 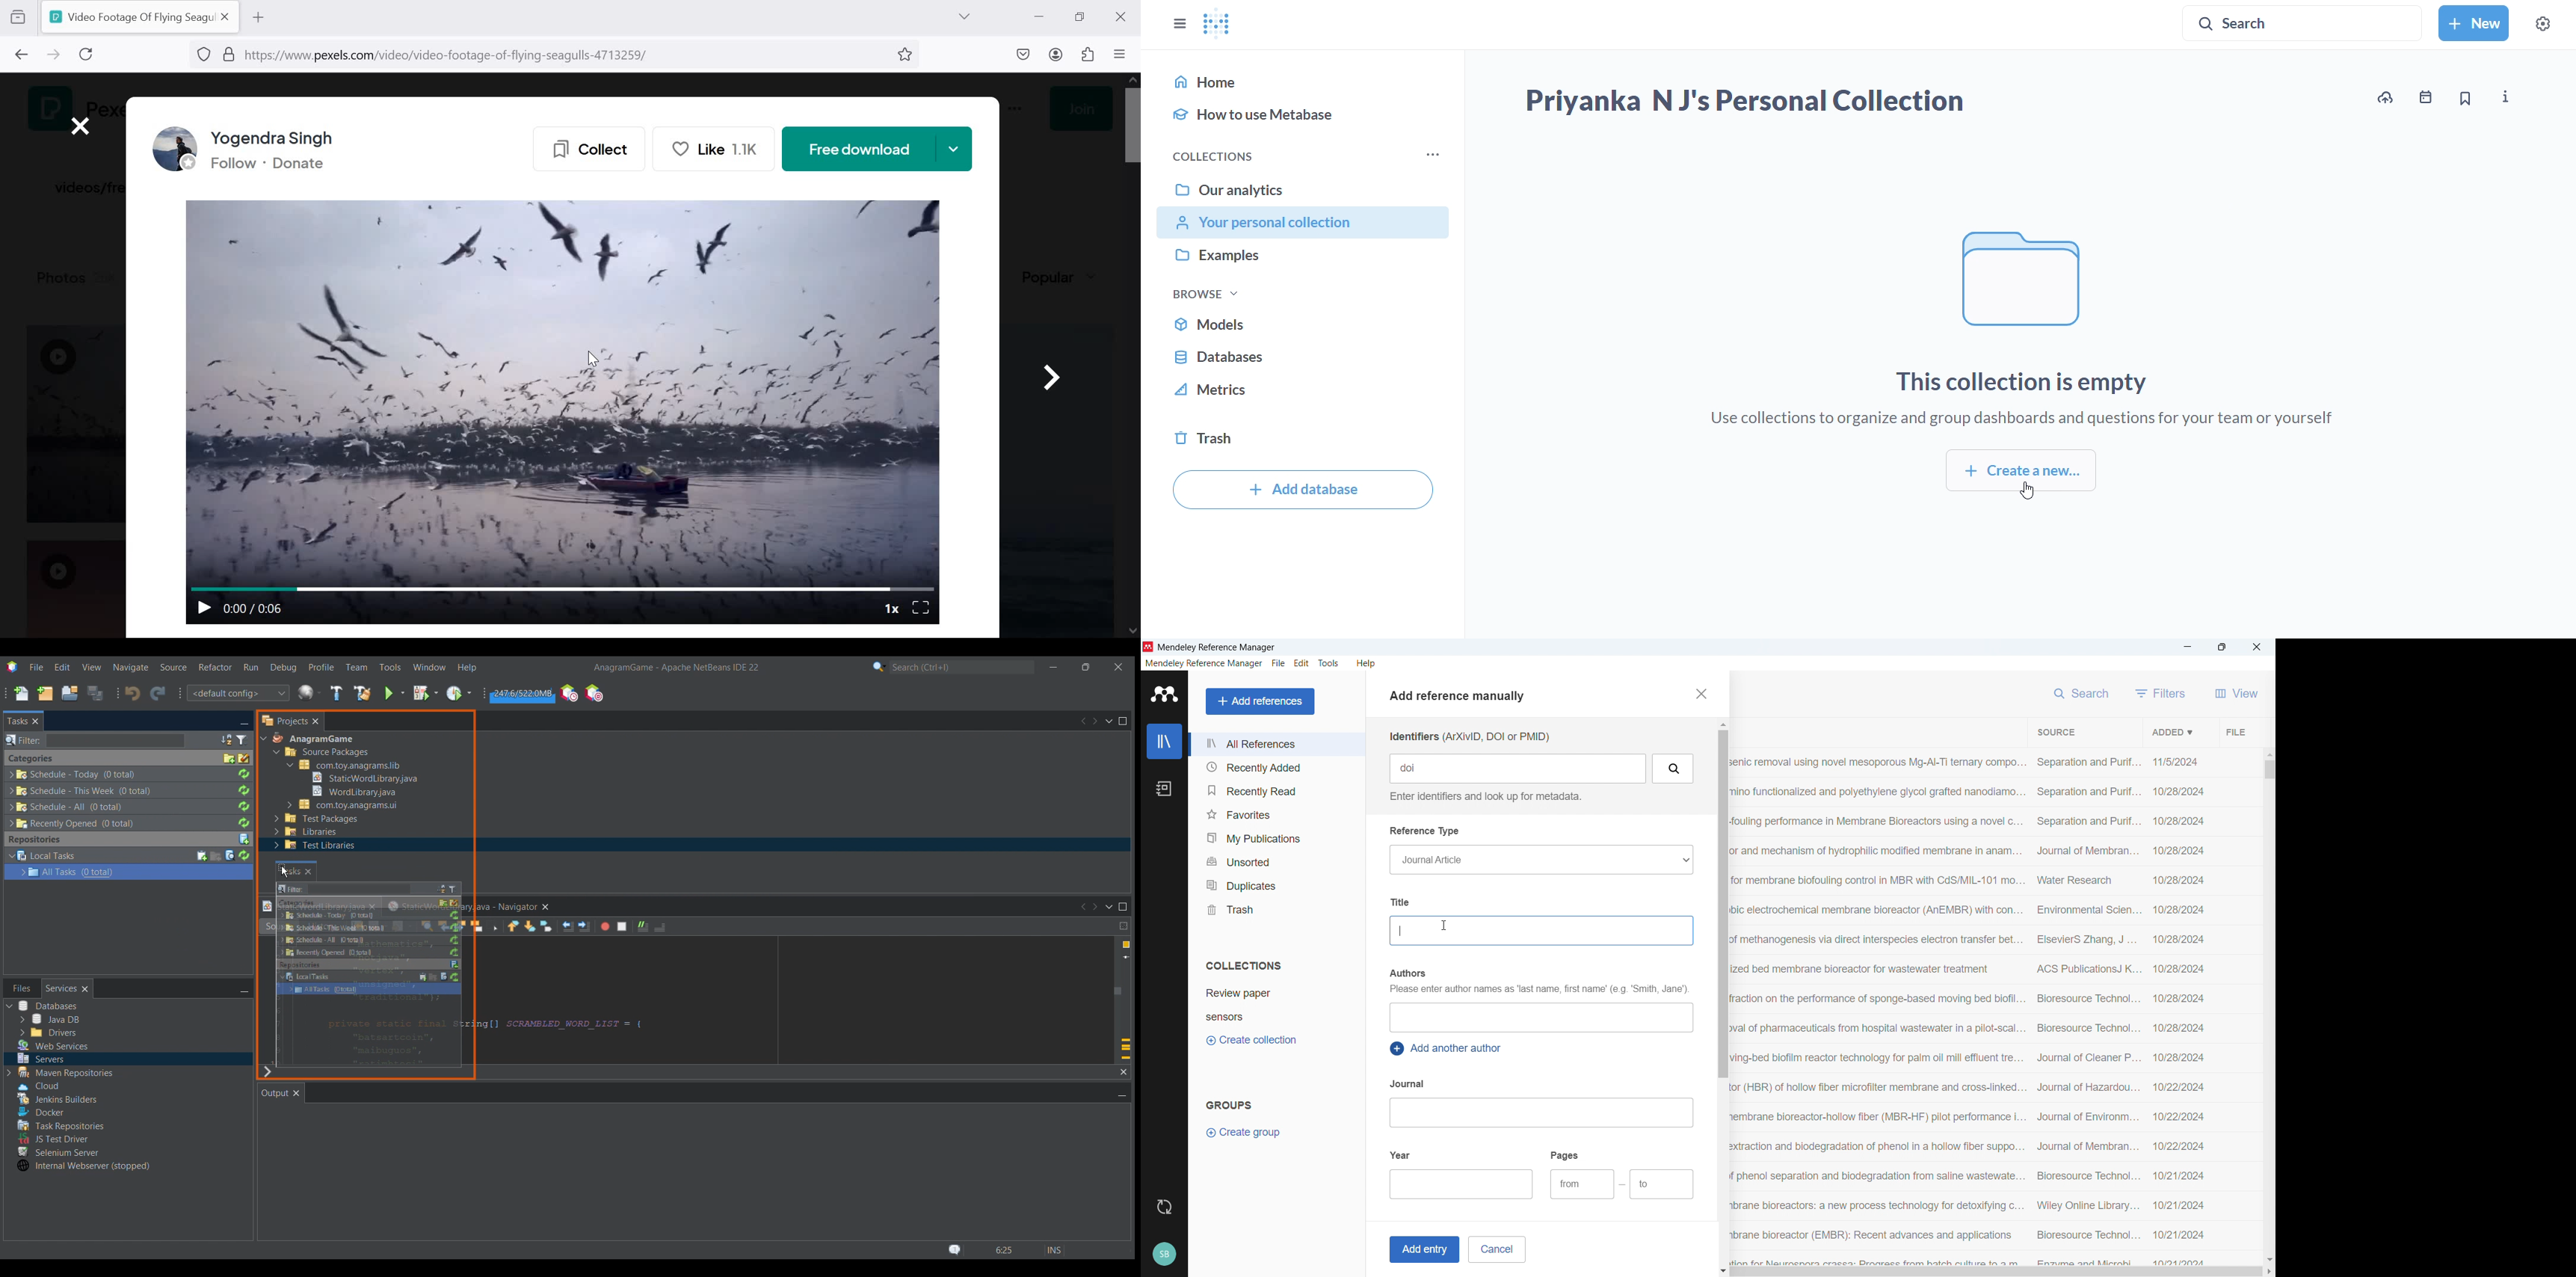 What do you see at coordinates (2551, 21) in the screenshot?
I see `settings` at bounding box center [2551, 21].